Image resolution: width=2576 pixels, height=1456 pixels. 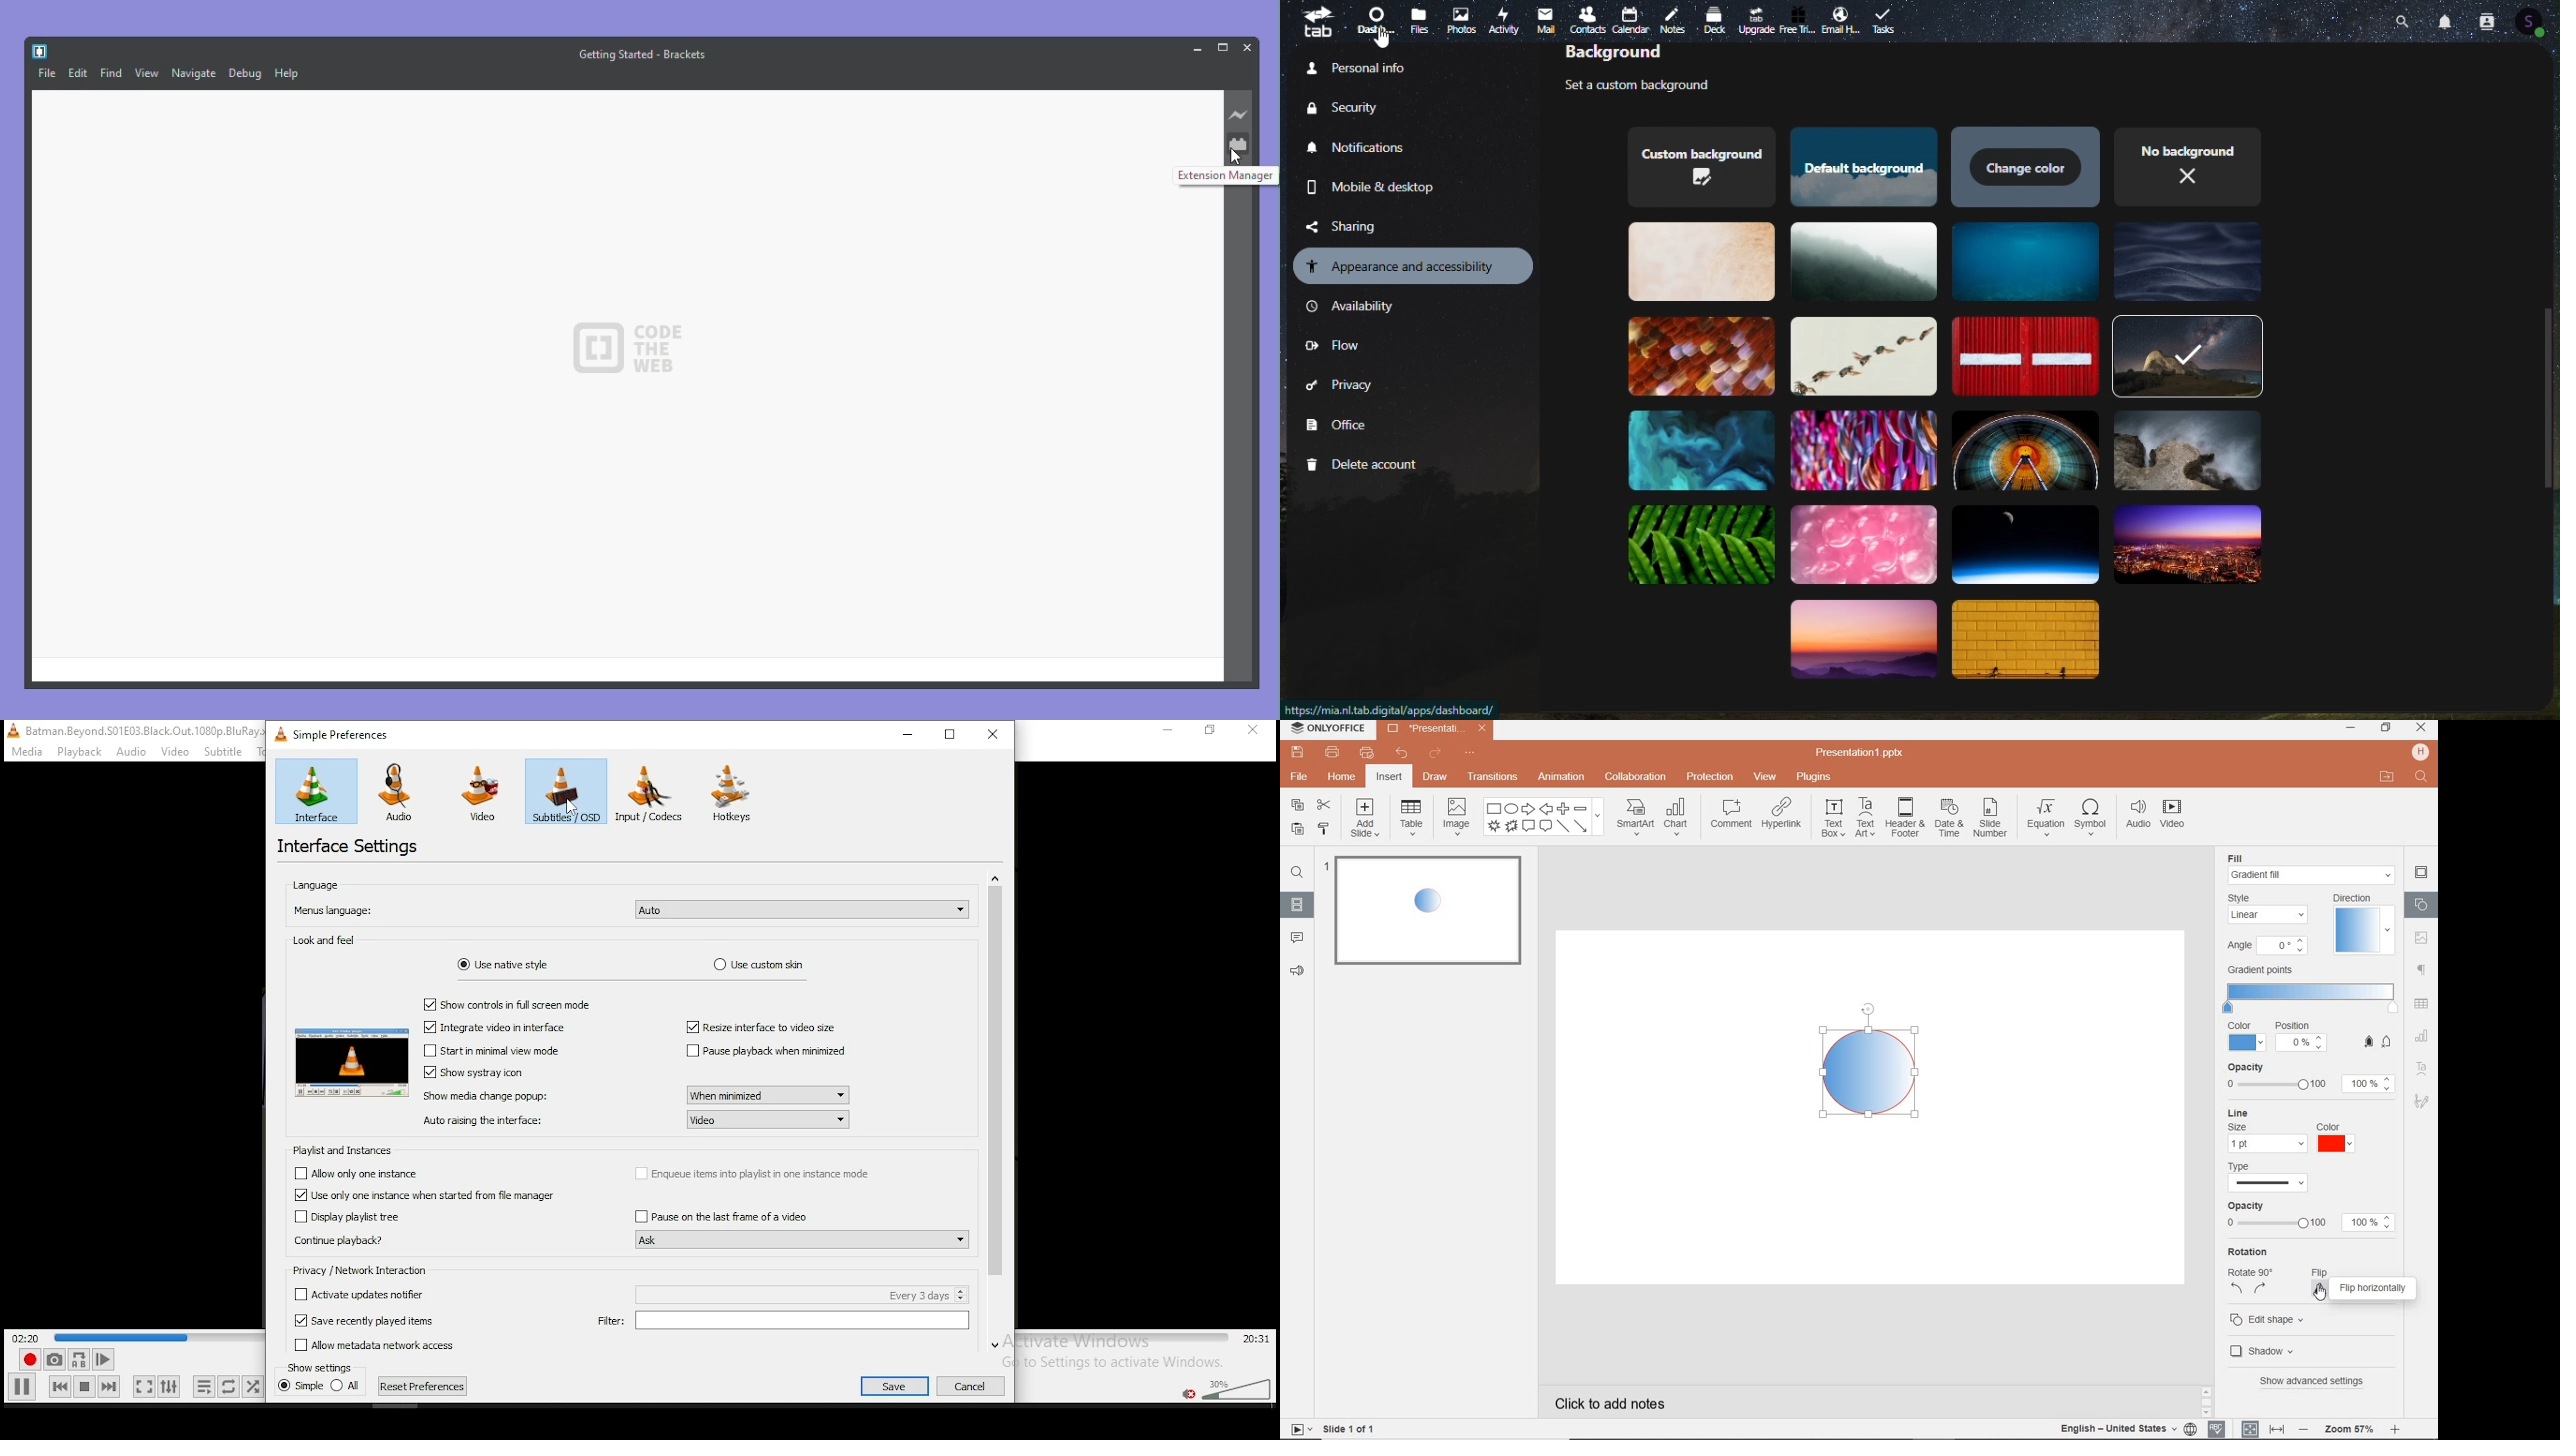 I want to click on checkbox: save recently played items, so click(x=365, y=1321).